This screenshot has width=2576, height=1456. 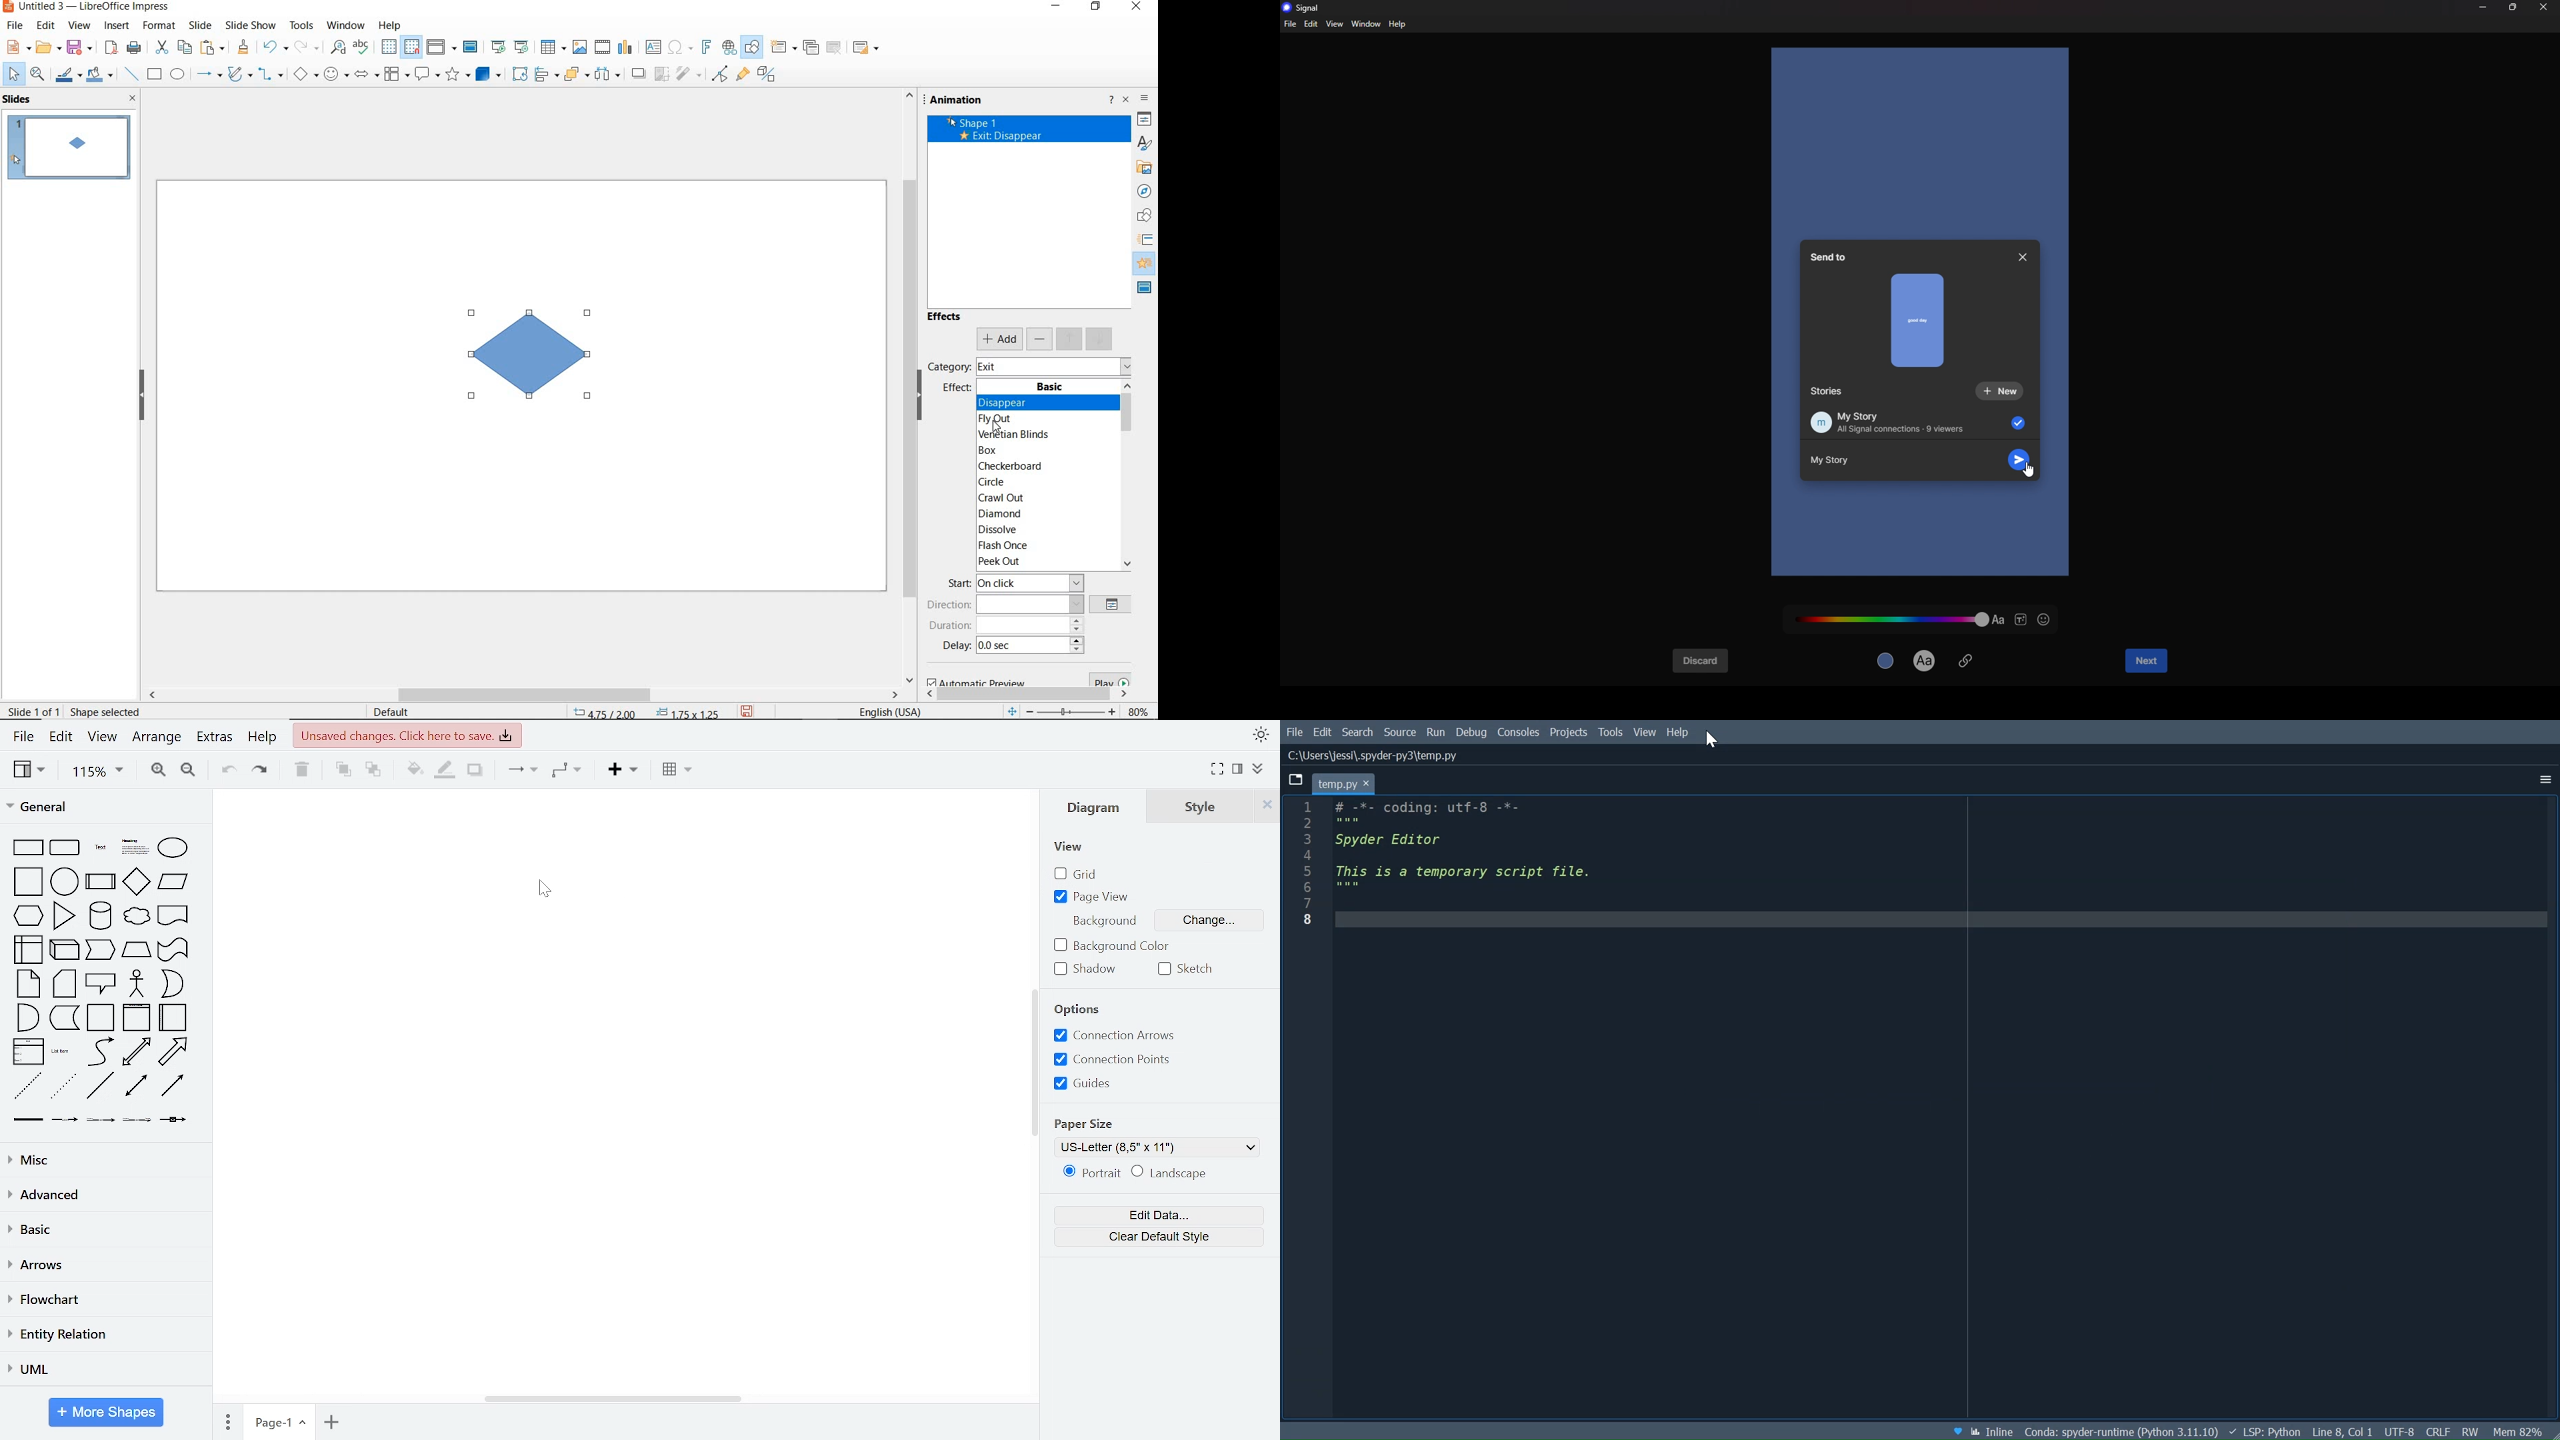 I want to click on help, so click(x=1399, y=24).